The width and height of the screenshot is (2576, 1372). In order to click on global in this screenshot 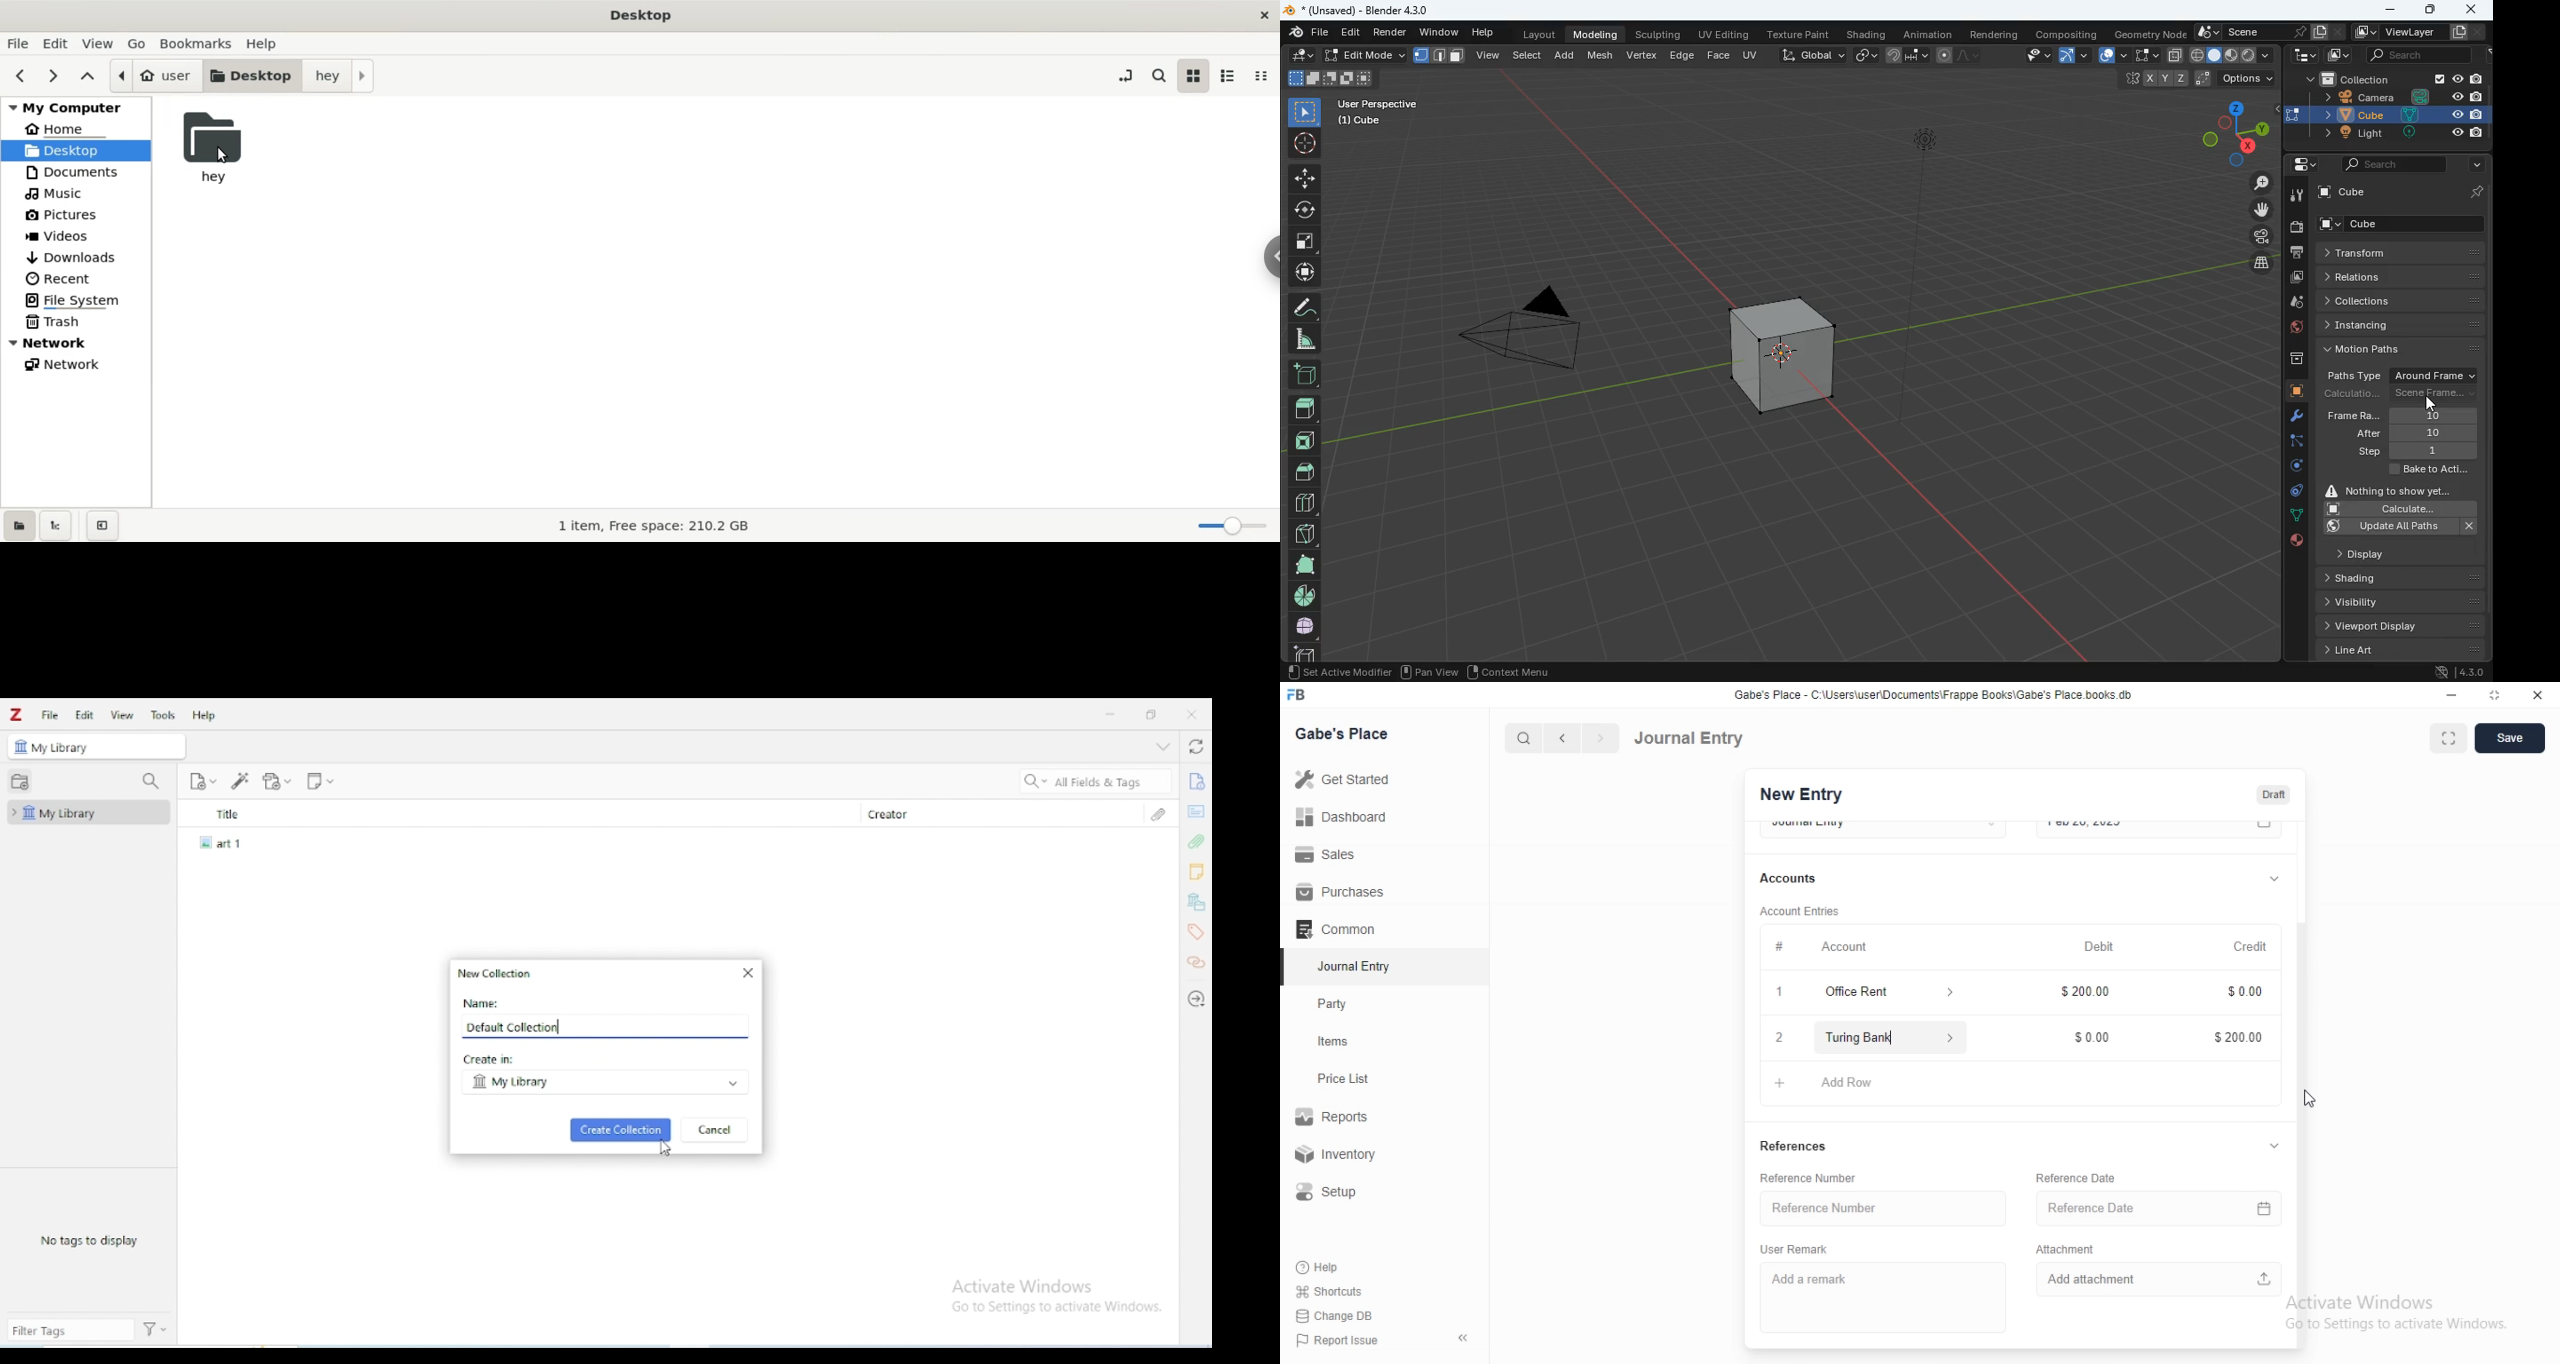, I will do `click(1813, 54)`.